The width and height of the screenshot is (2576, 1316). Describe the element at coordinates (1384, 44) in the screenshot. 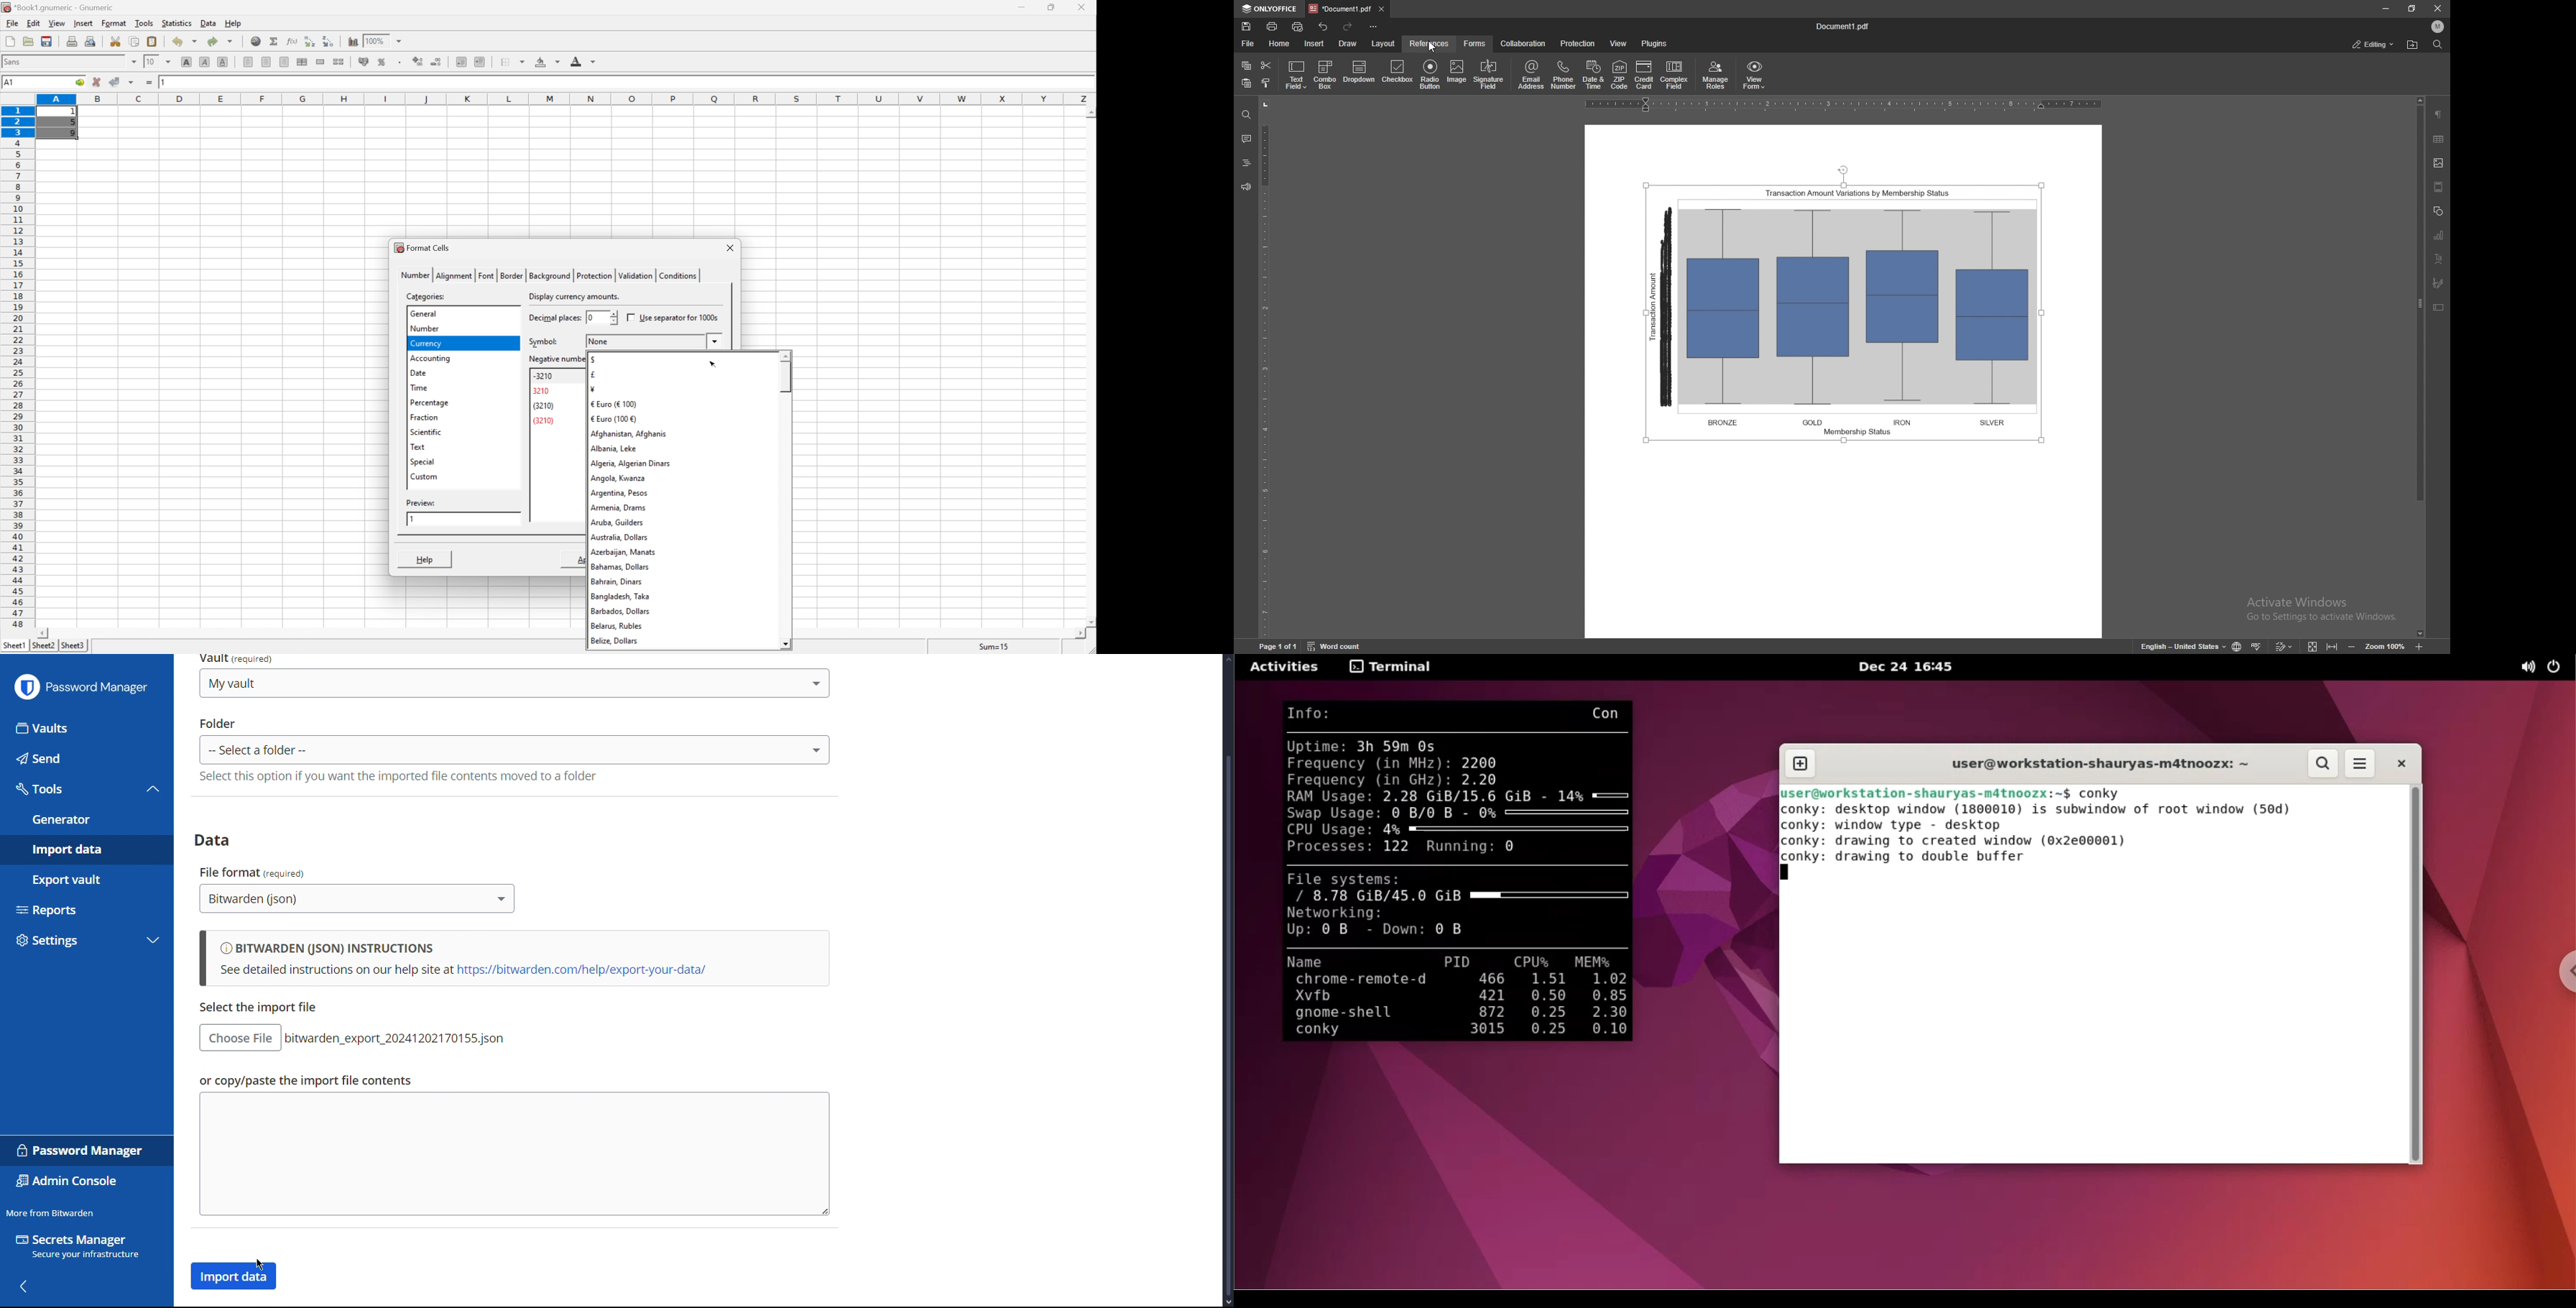

I see `layout` at that location.